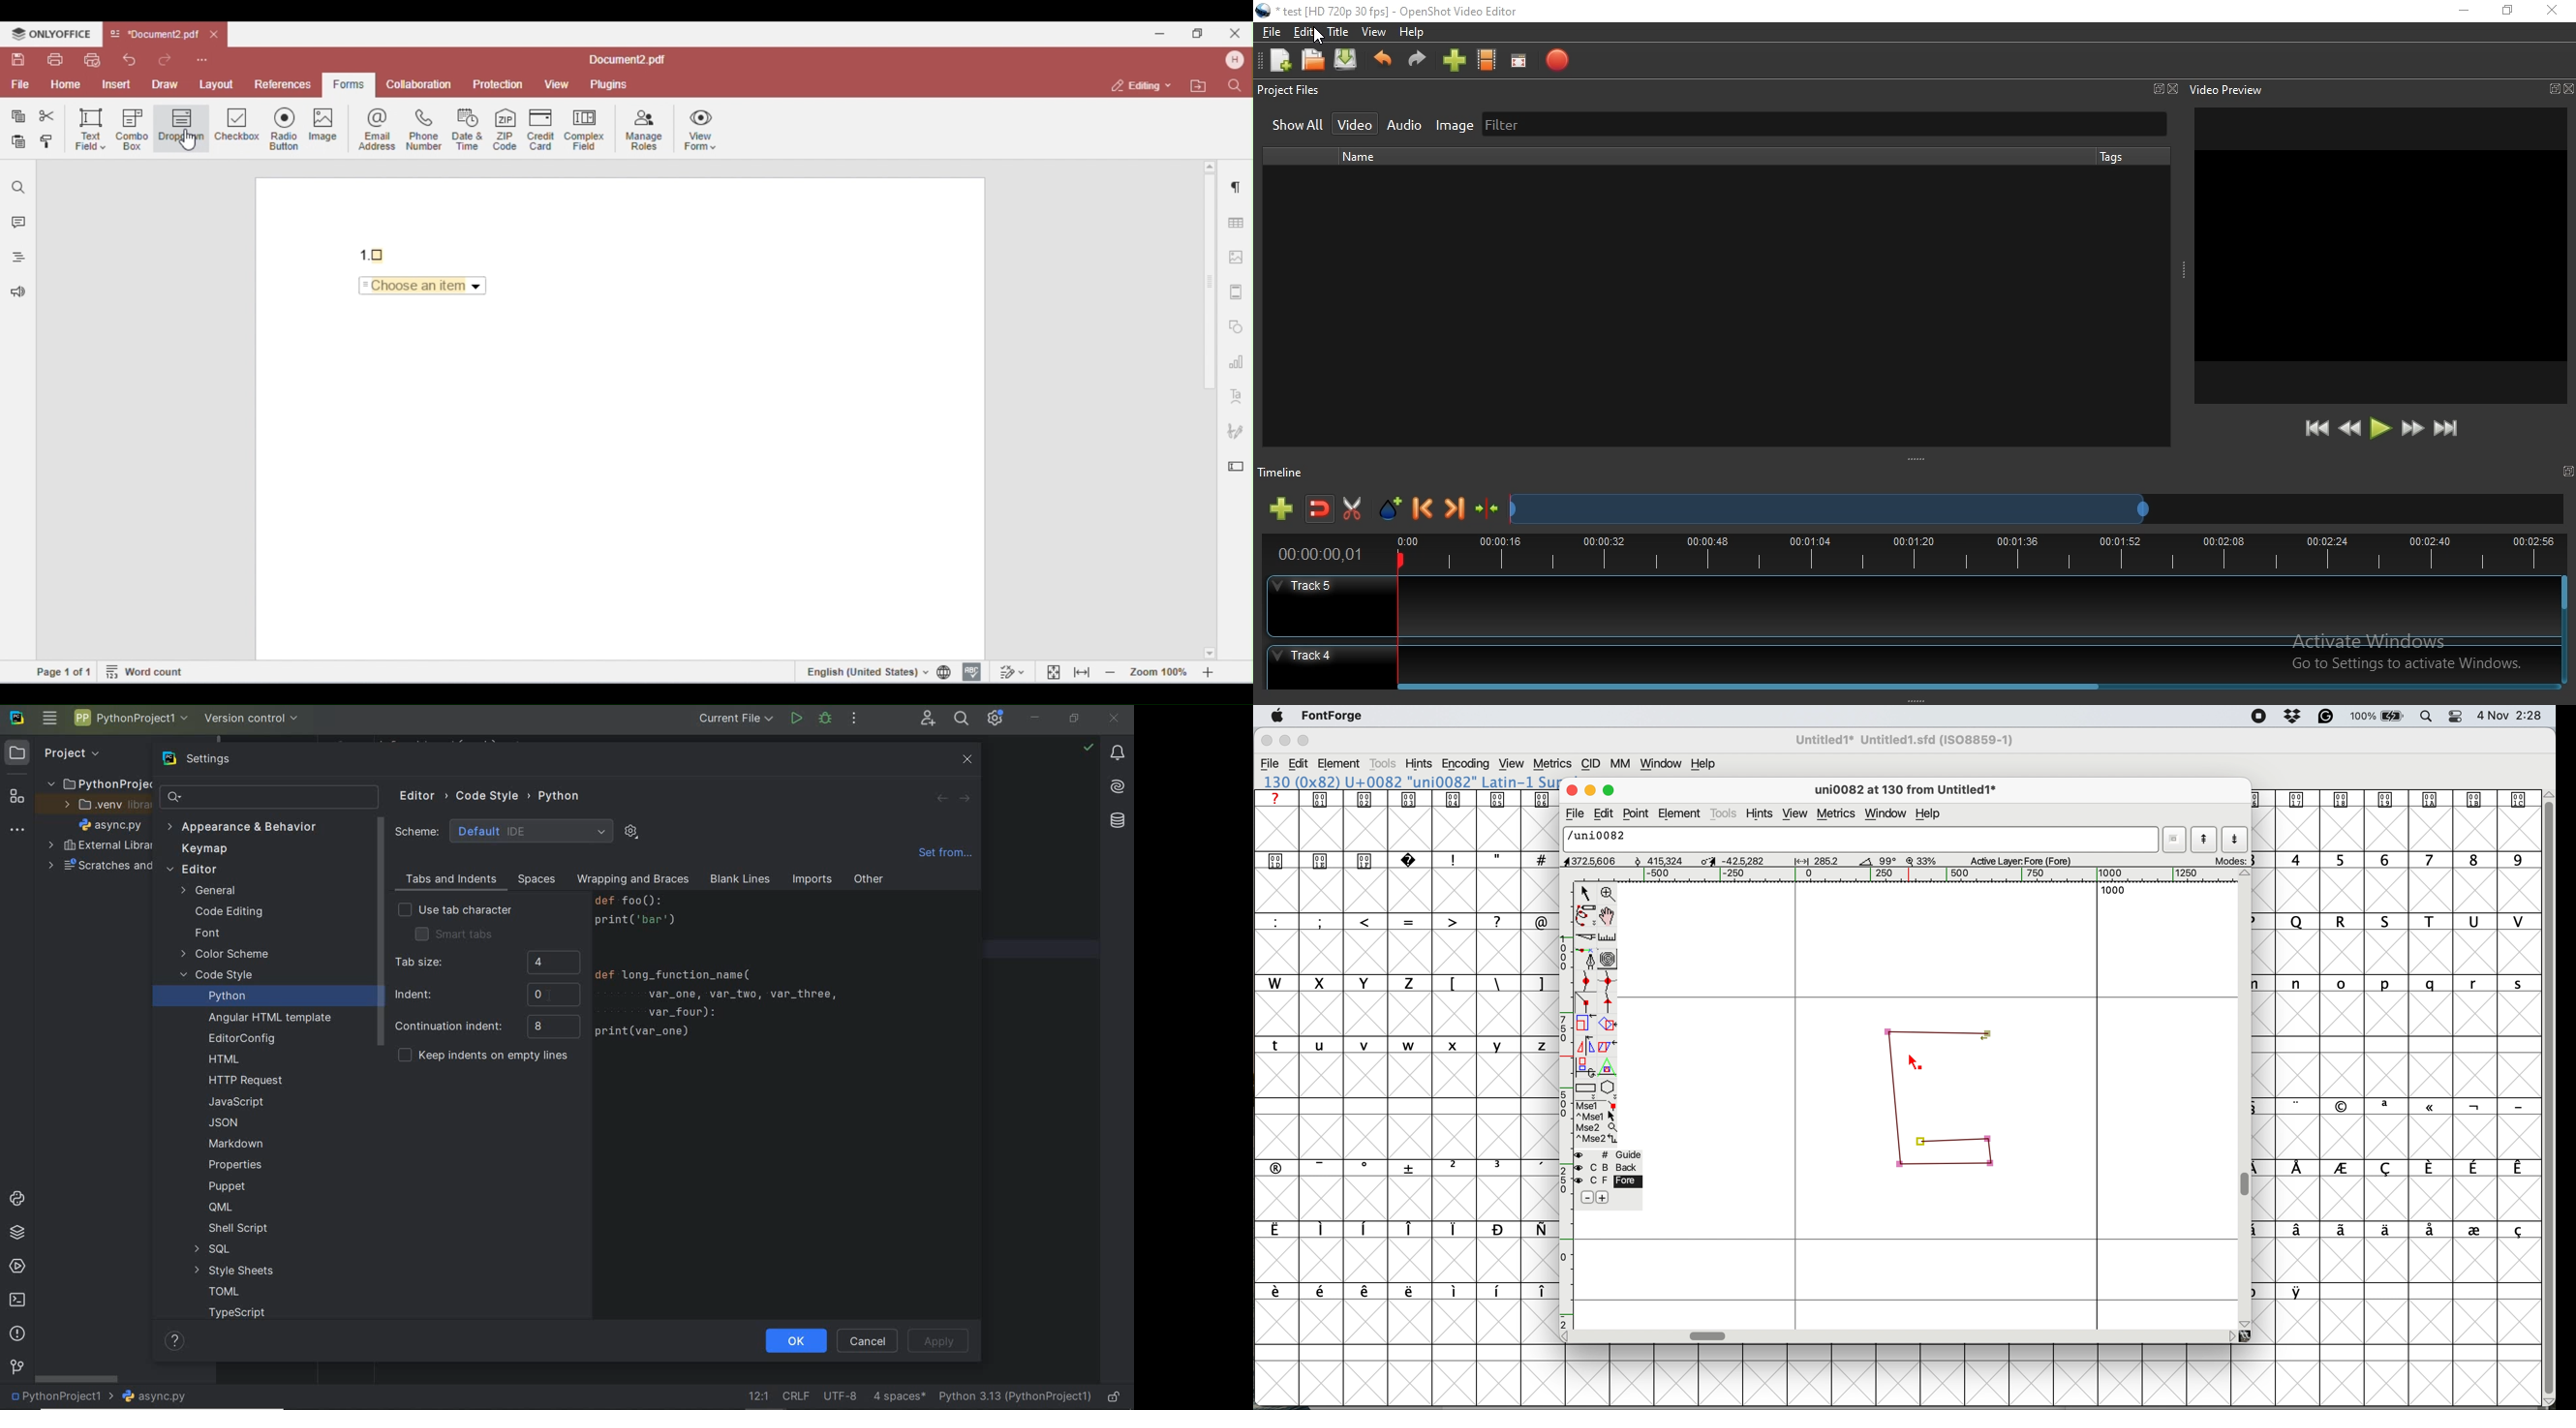 The image size is (2576, 1428). I want to click on scale the selection, so click(1586, 1025).